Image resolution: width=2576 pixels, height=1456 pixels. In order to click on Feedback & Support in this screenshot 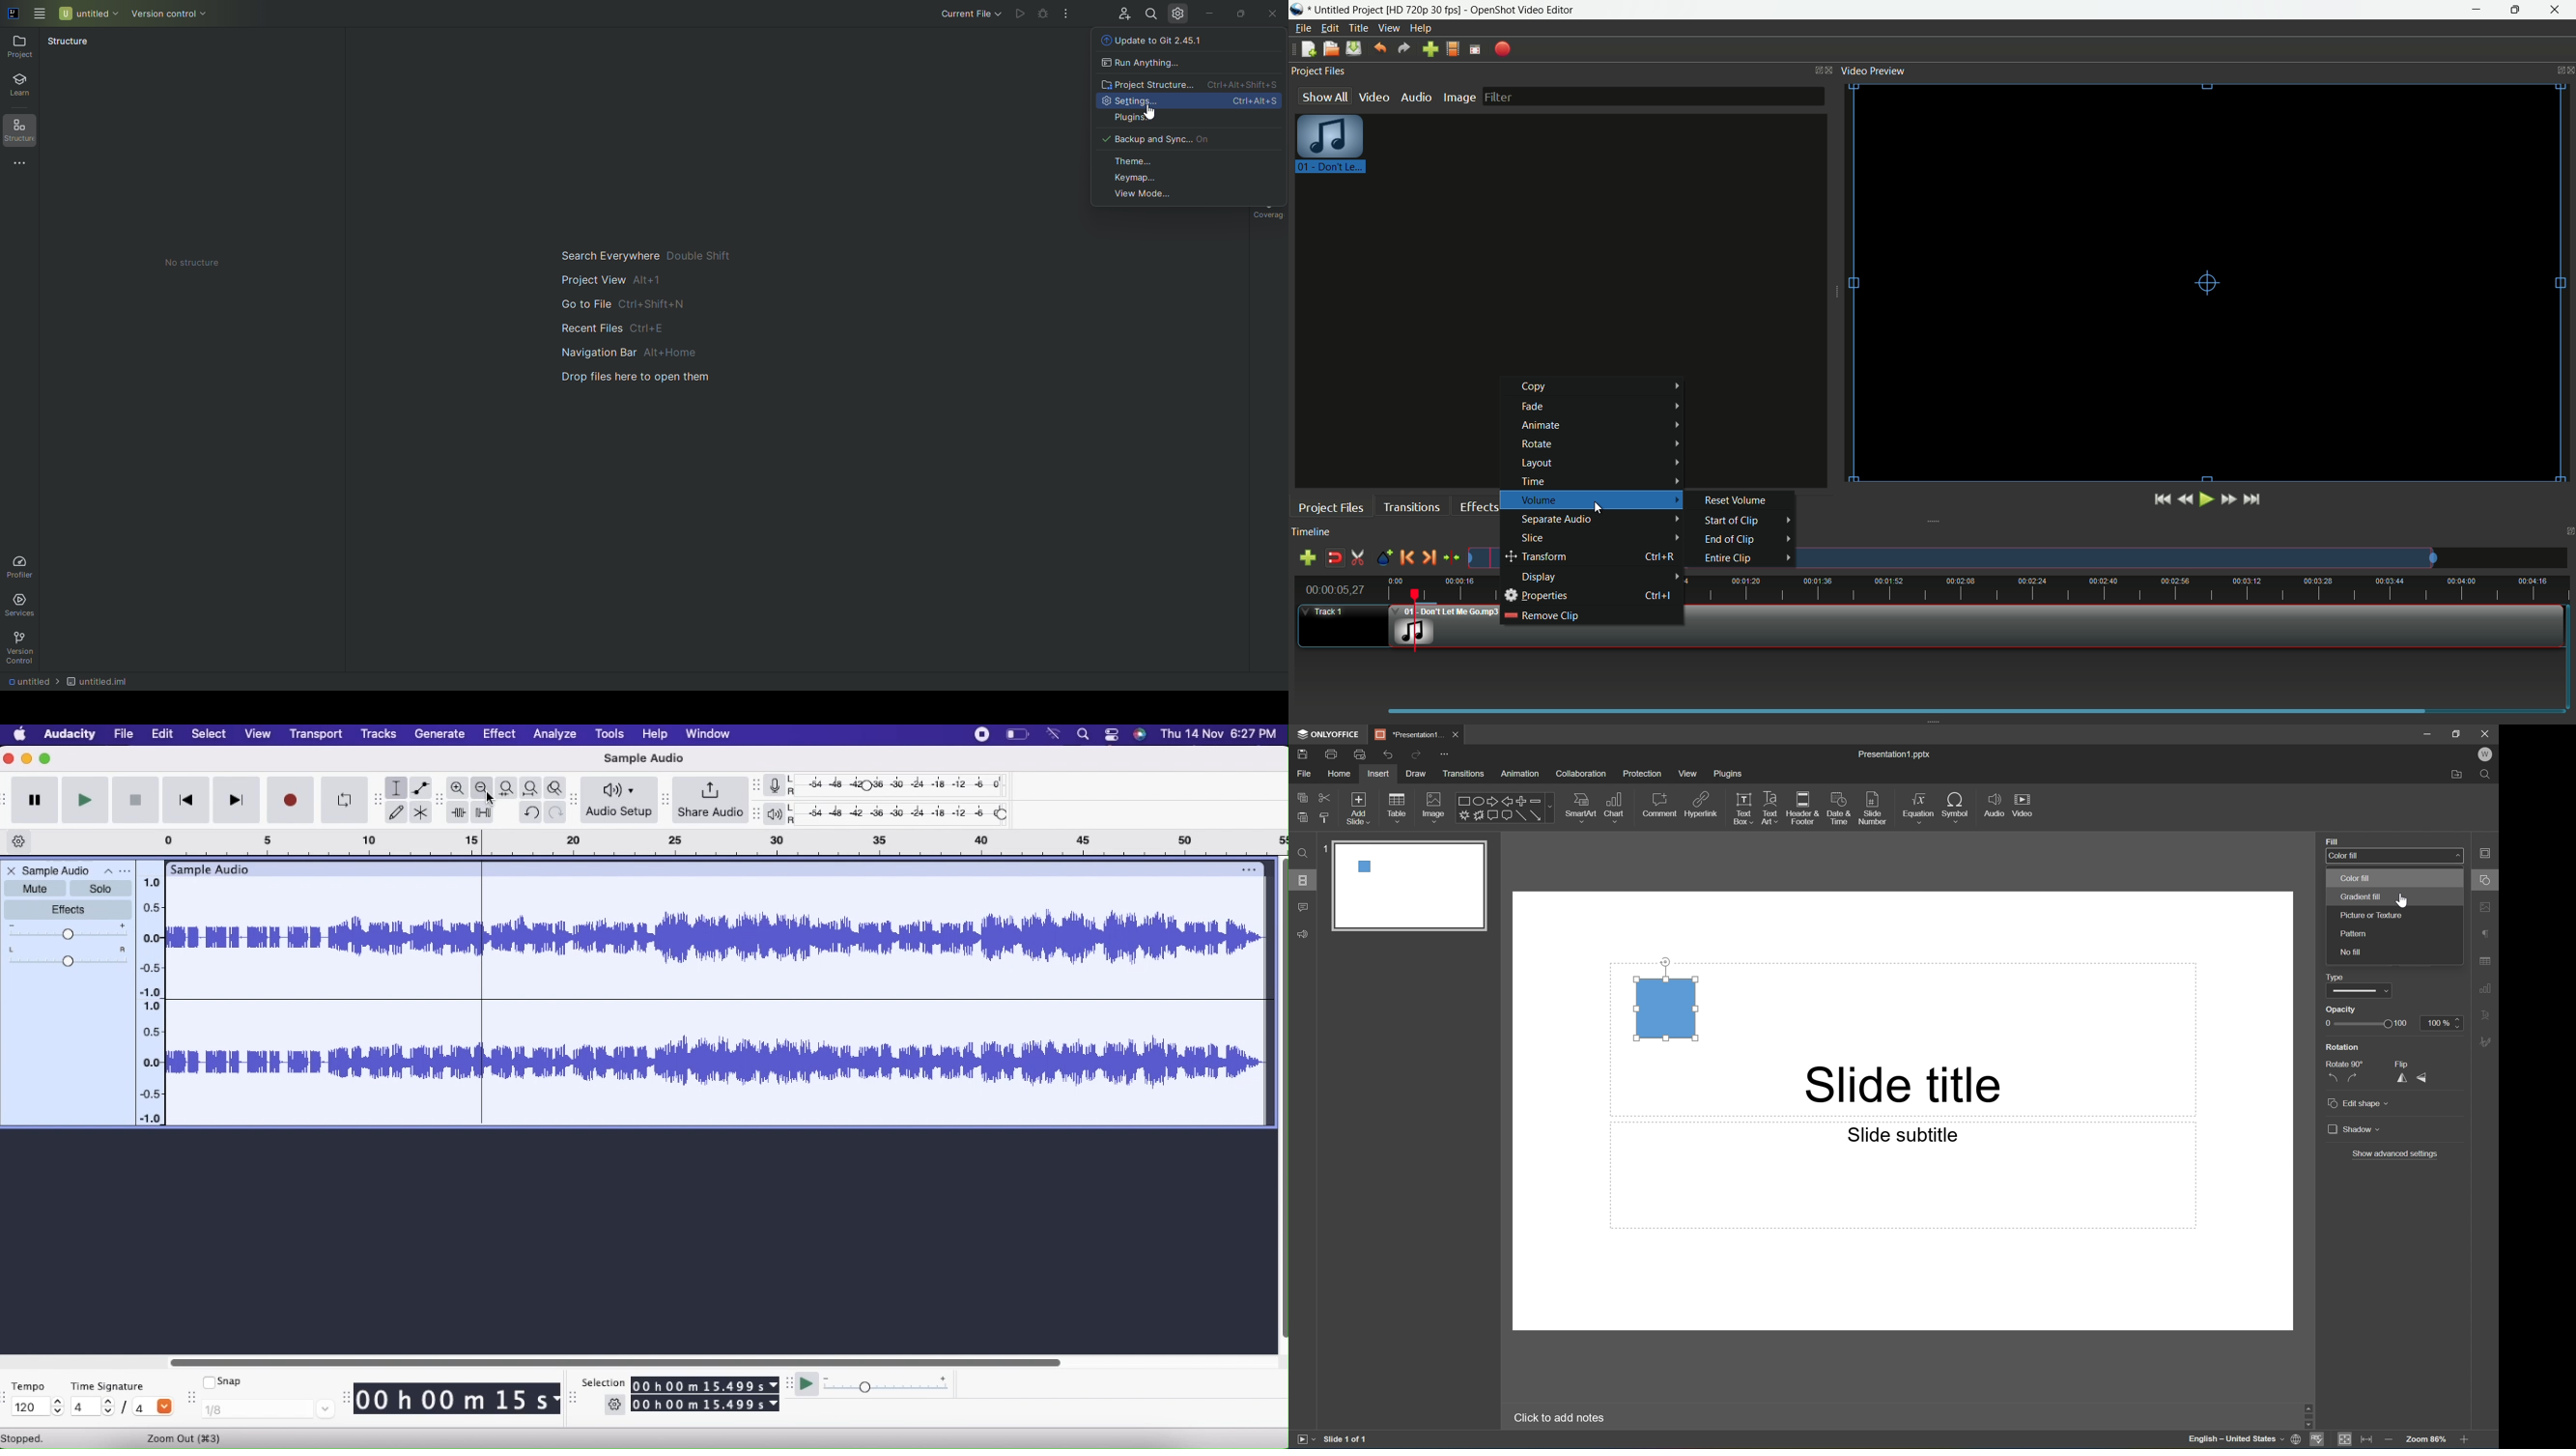, I will do `click(1304, 934)`.